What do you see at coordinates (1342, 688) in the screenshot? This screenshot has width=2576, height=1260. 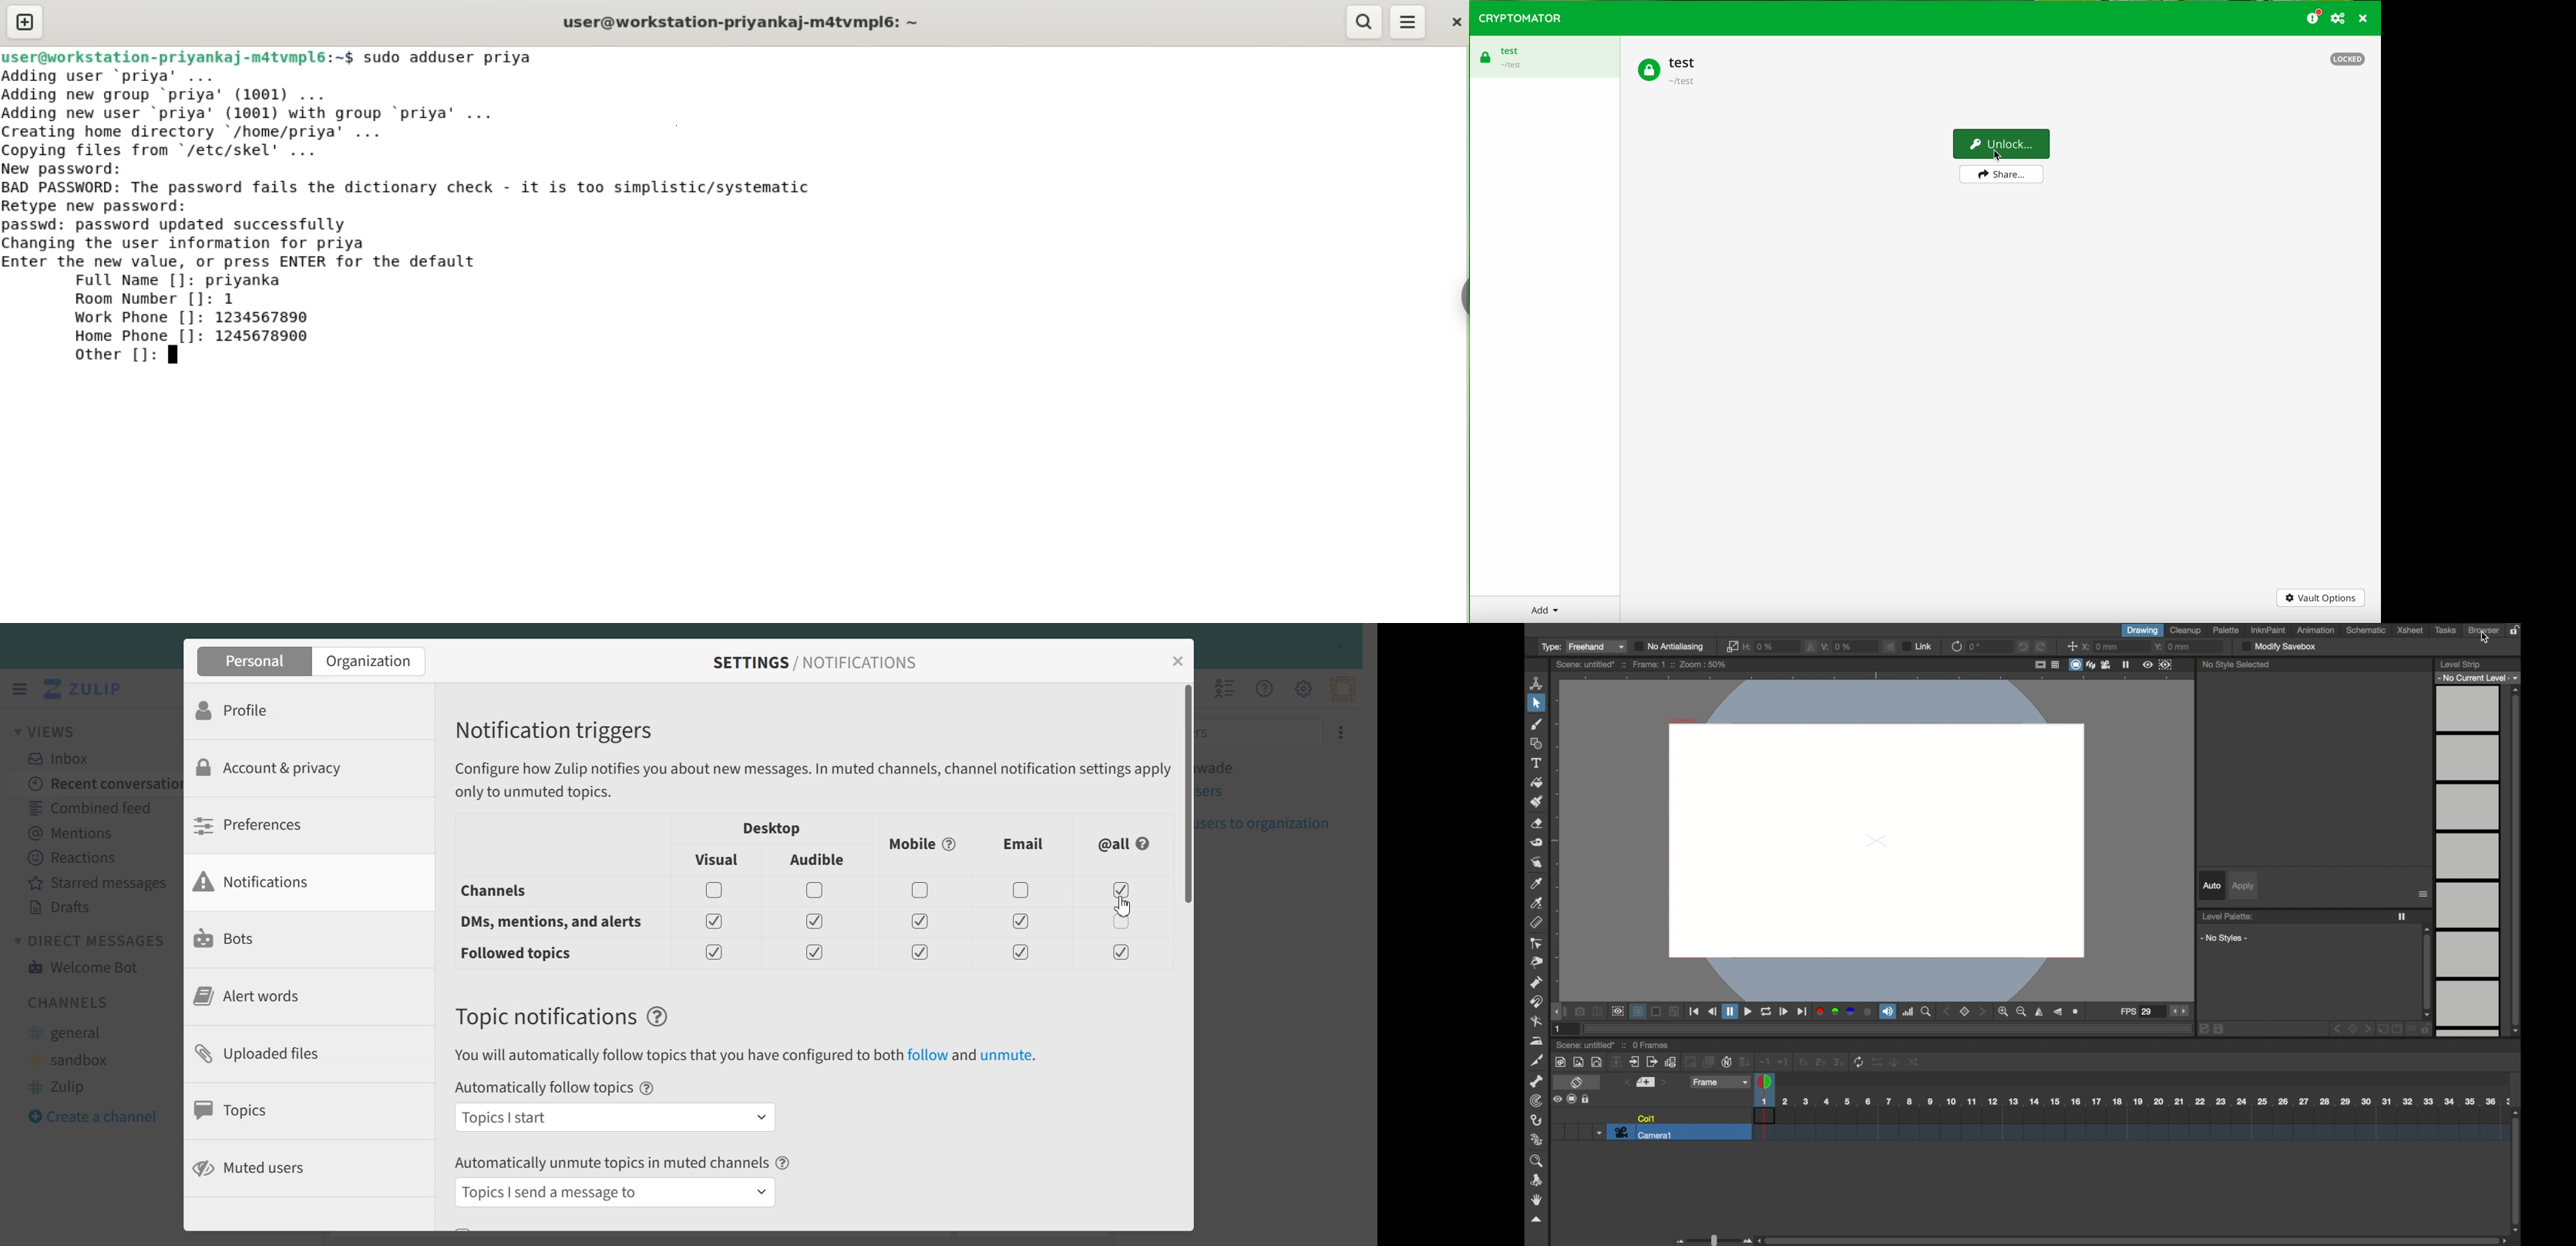 I see `Personal menu` at bounding box center [1342, 688].